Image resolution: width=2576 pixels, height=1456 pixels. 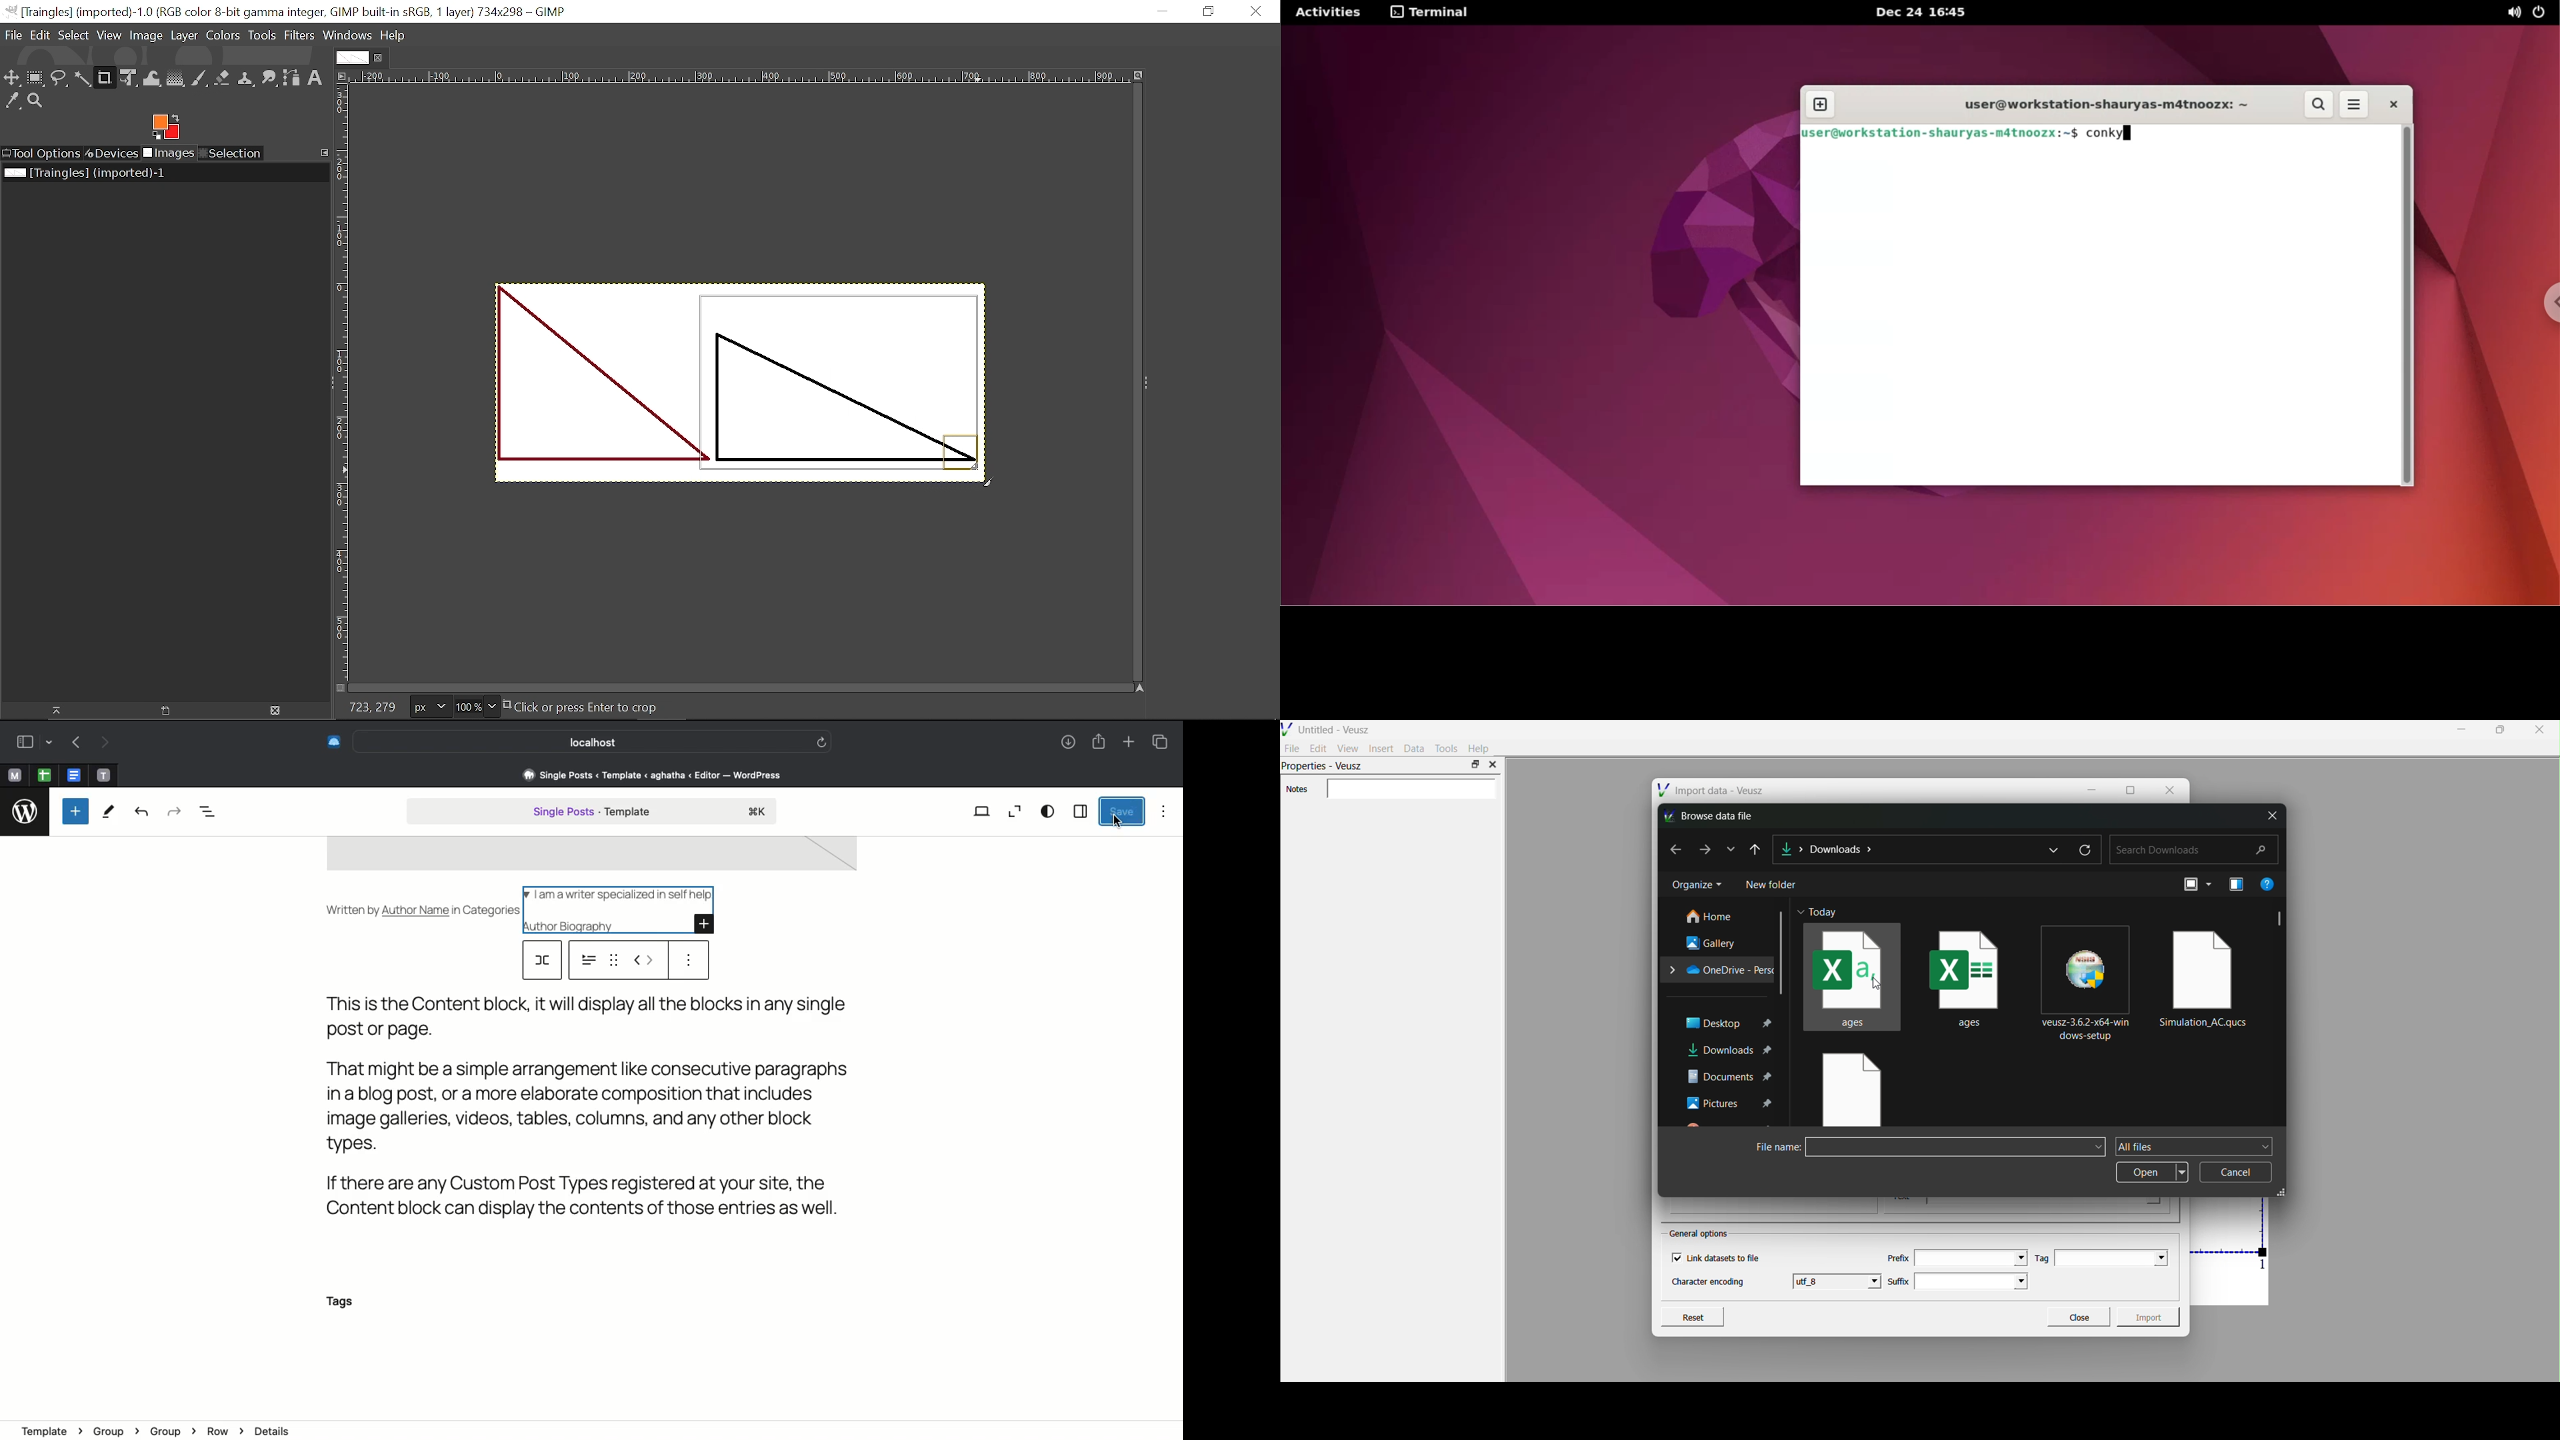 I want to click on Written by Author Name in Categories, so click(x=422, y=910).